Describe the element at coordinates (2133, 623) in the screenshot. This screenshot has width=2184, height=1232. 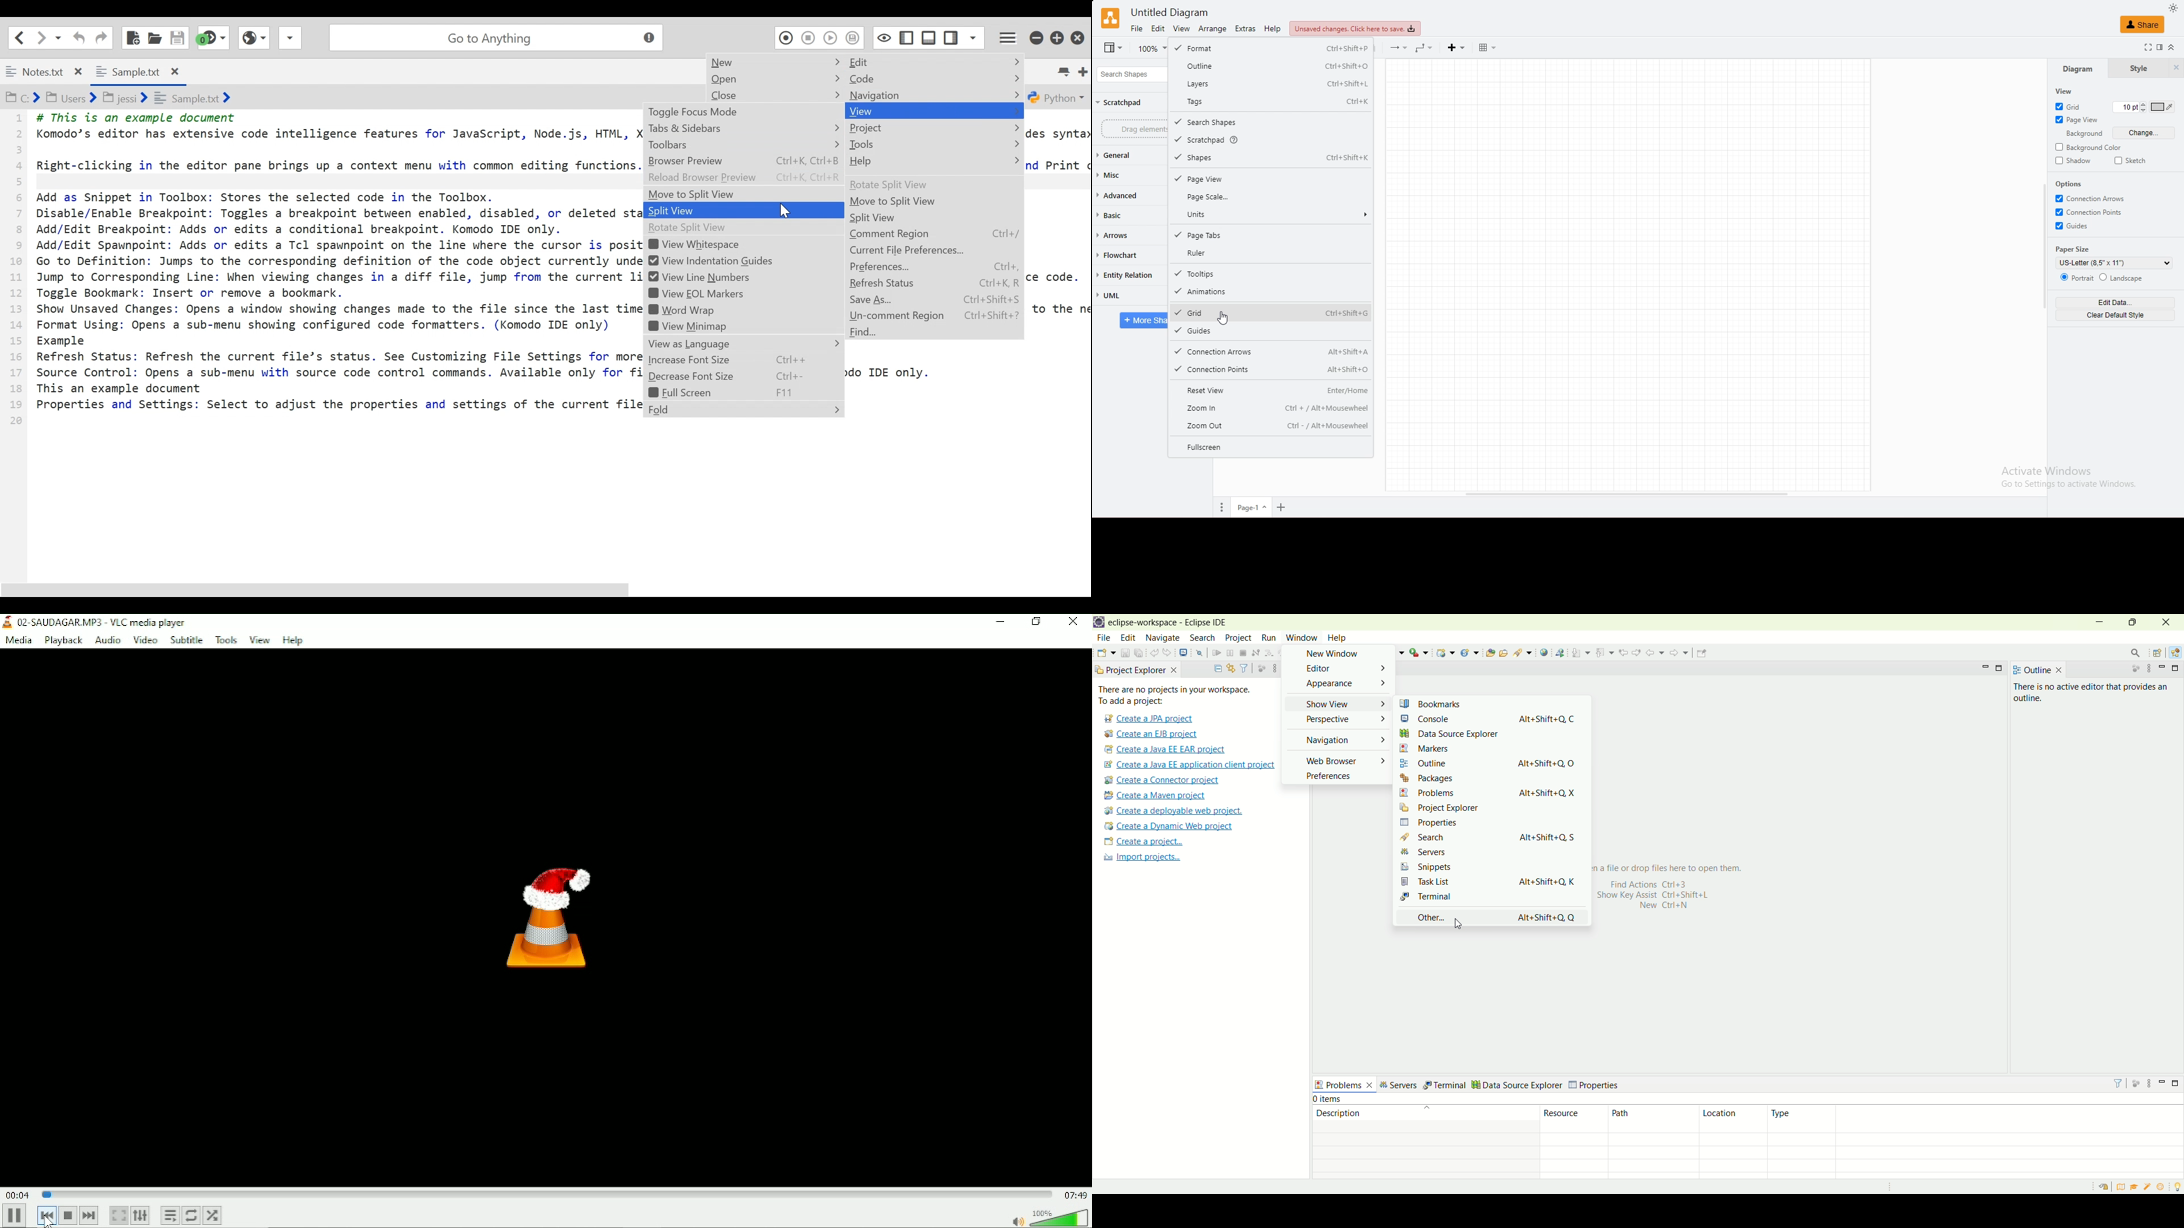
I see `maximize` at that location.